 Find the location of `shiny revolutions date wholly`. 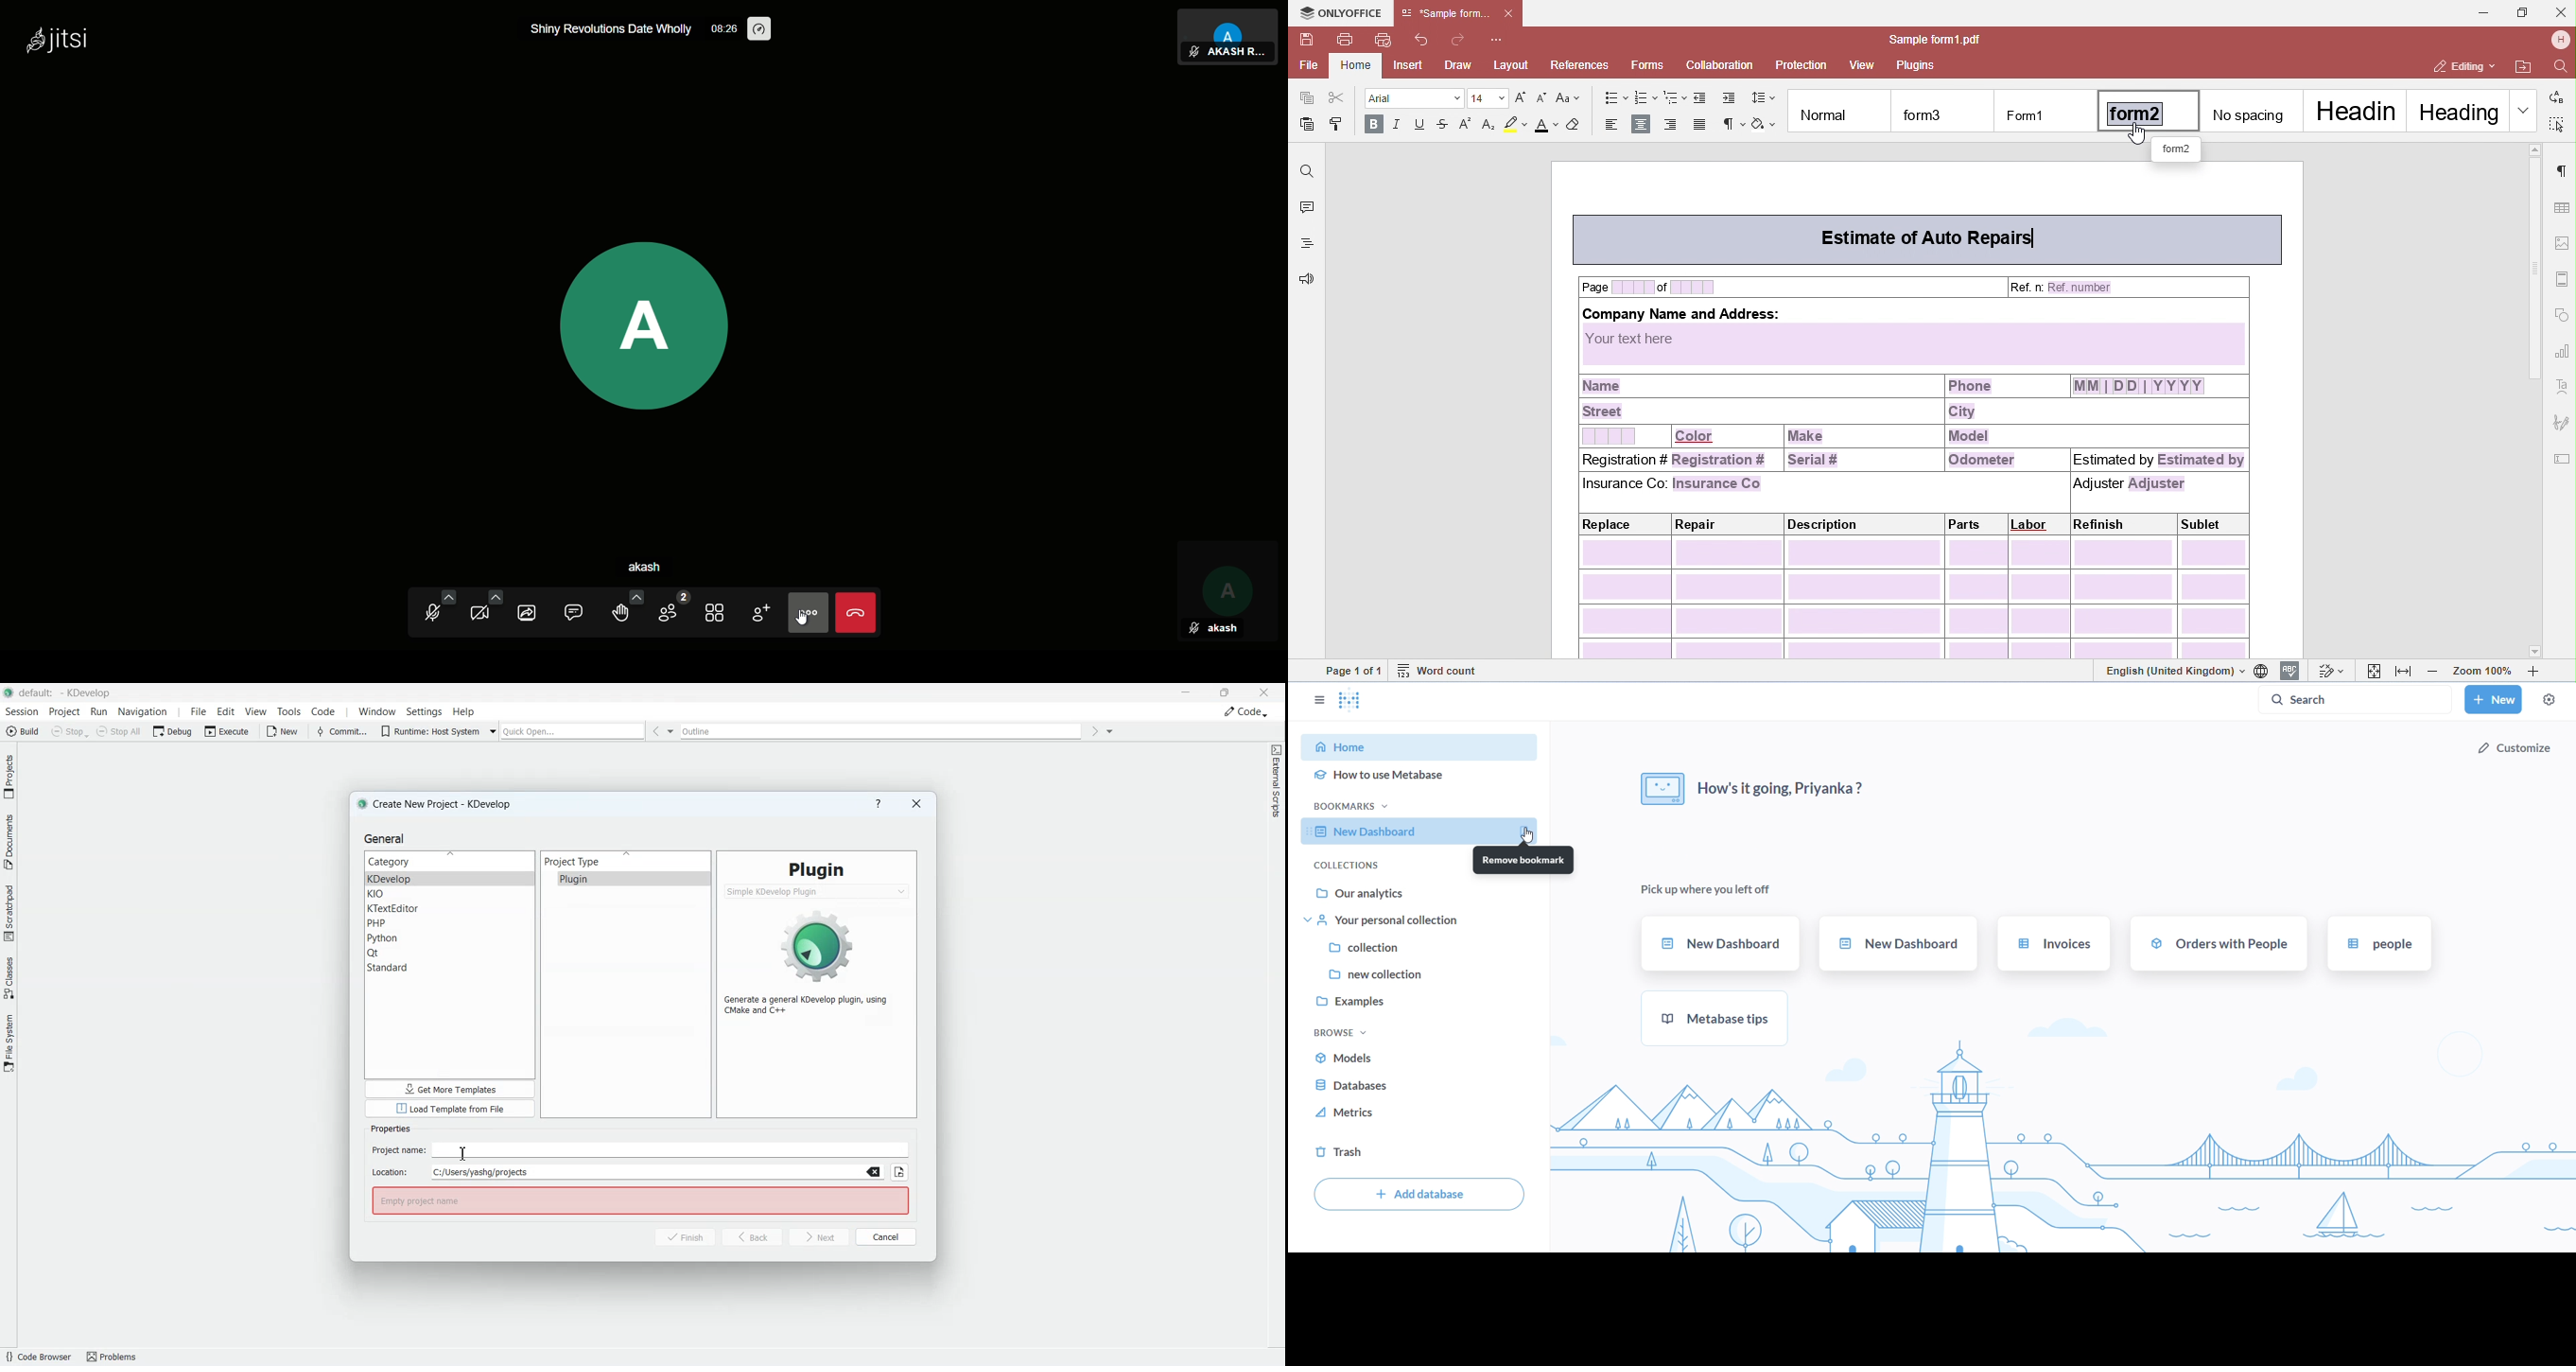

shiny revolutions date wholly is located at coordinates (614, 30).